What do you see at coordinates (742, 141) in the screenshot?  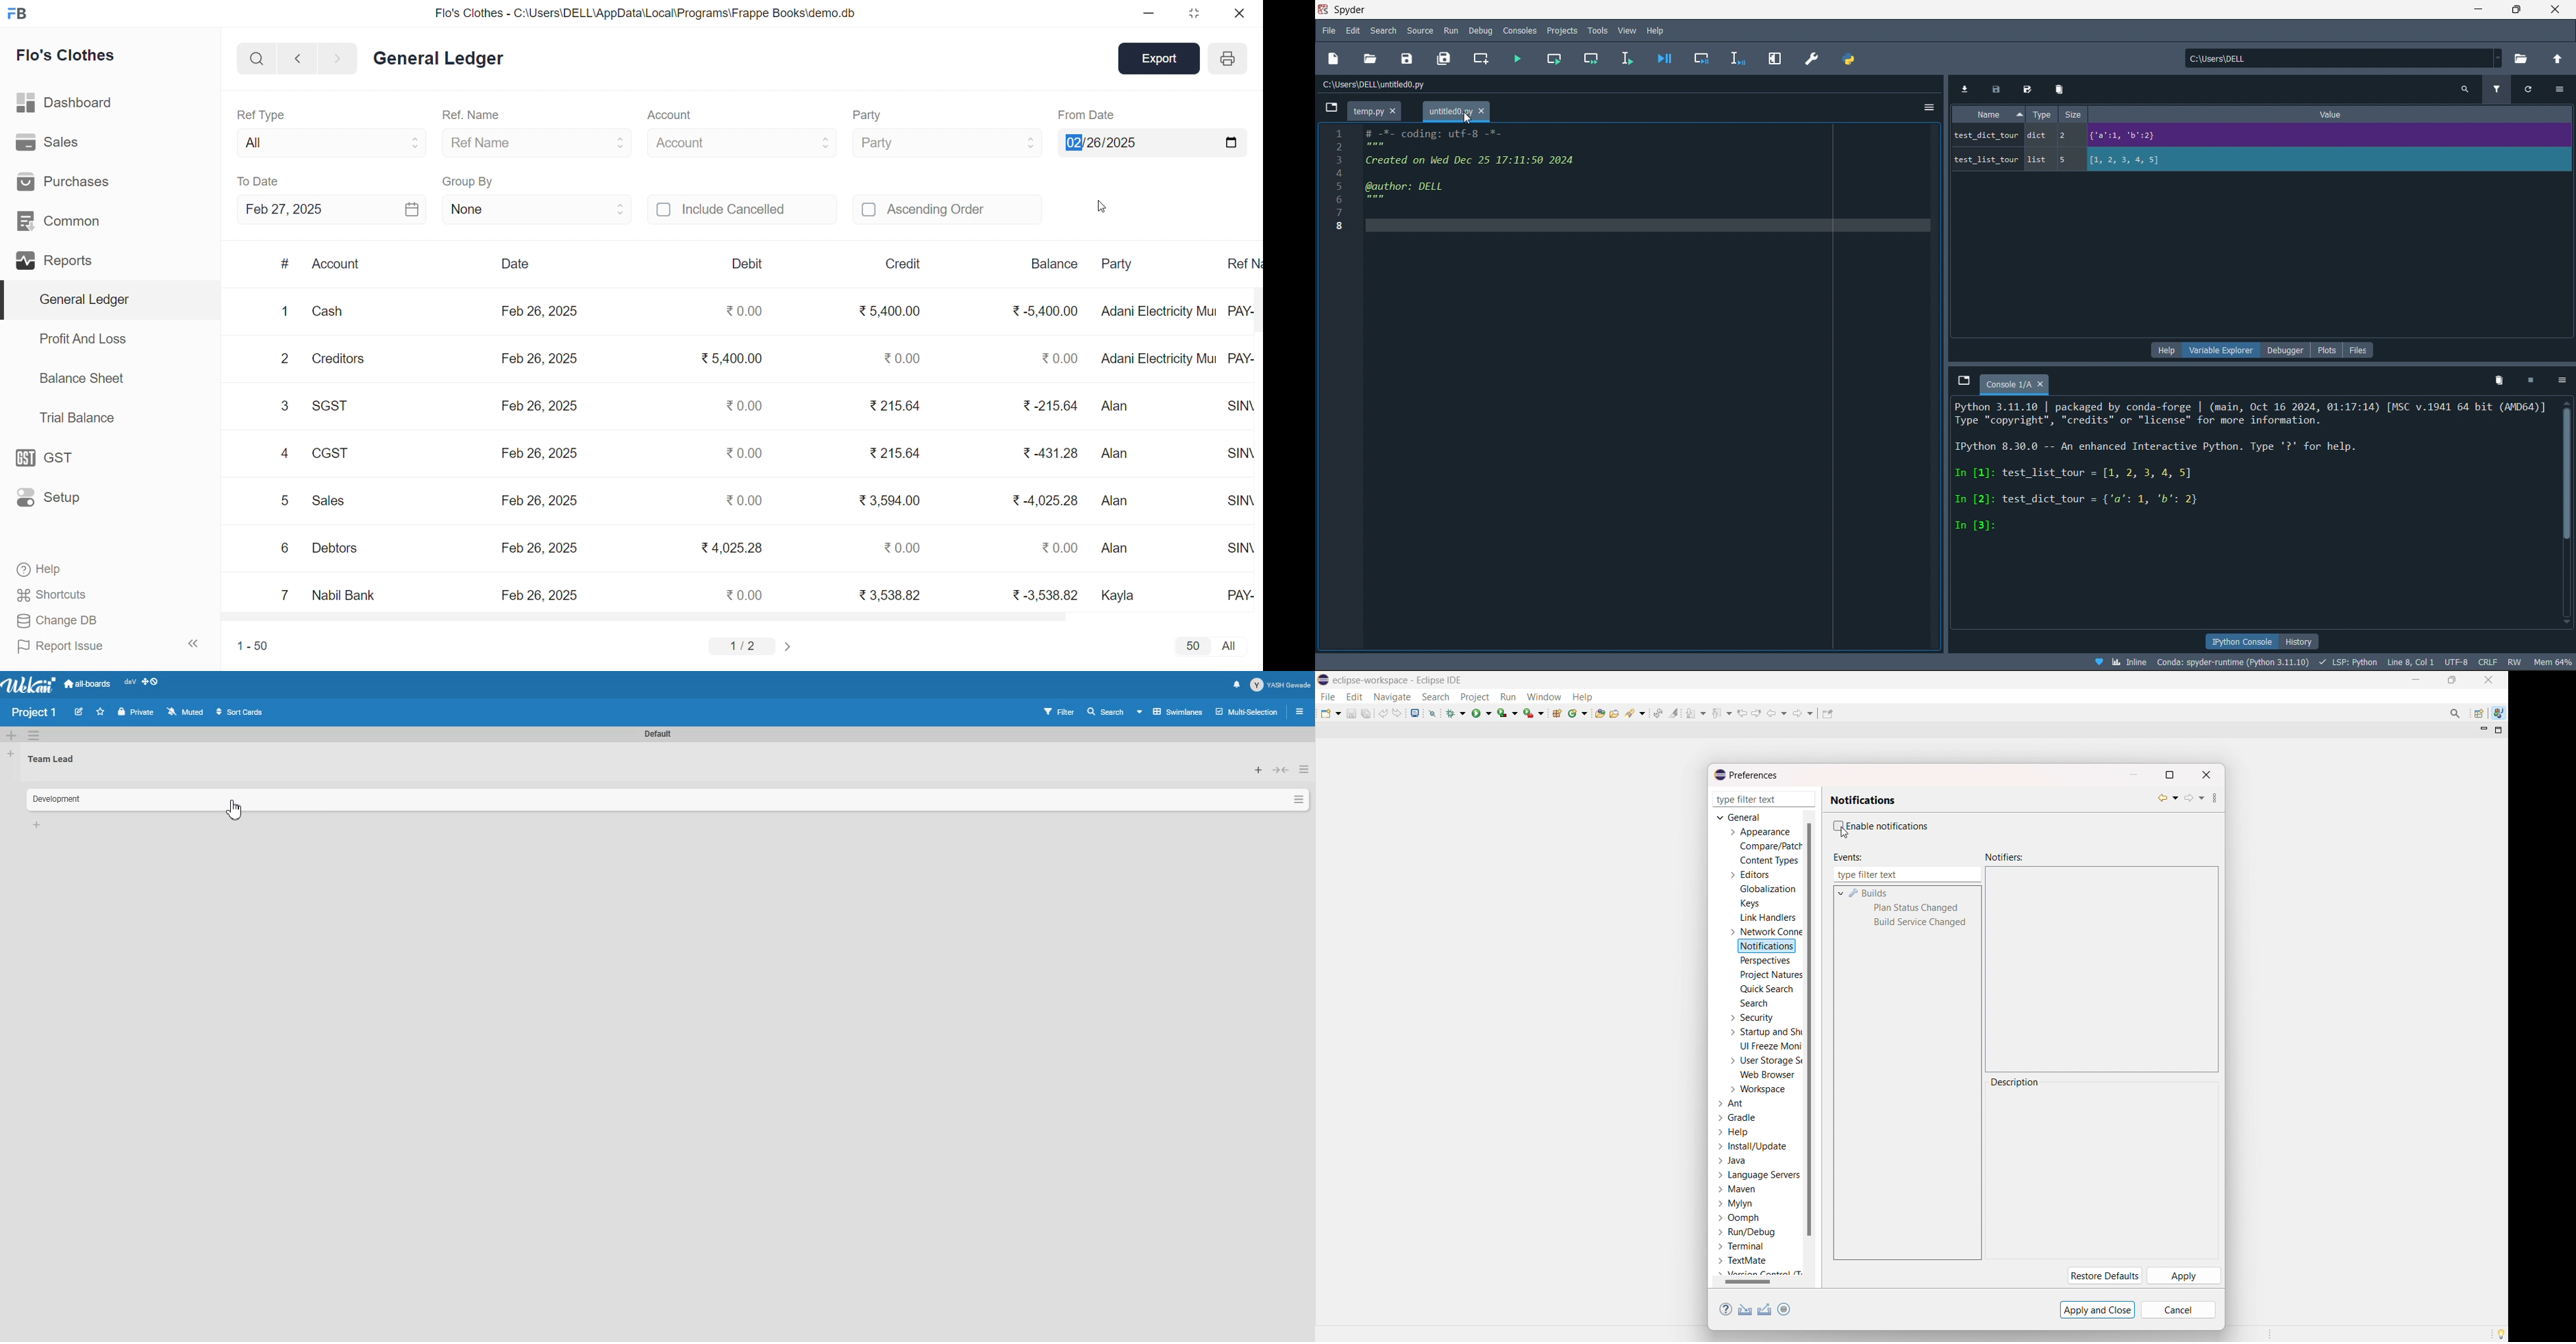 I see `Account` at bounding box center [742, 141].